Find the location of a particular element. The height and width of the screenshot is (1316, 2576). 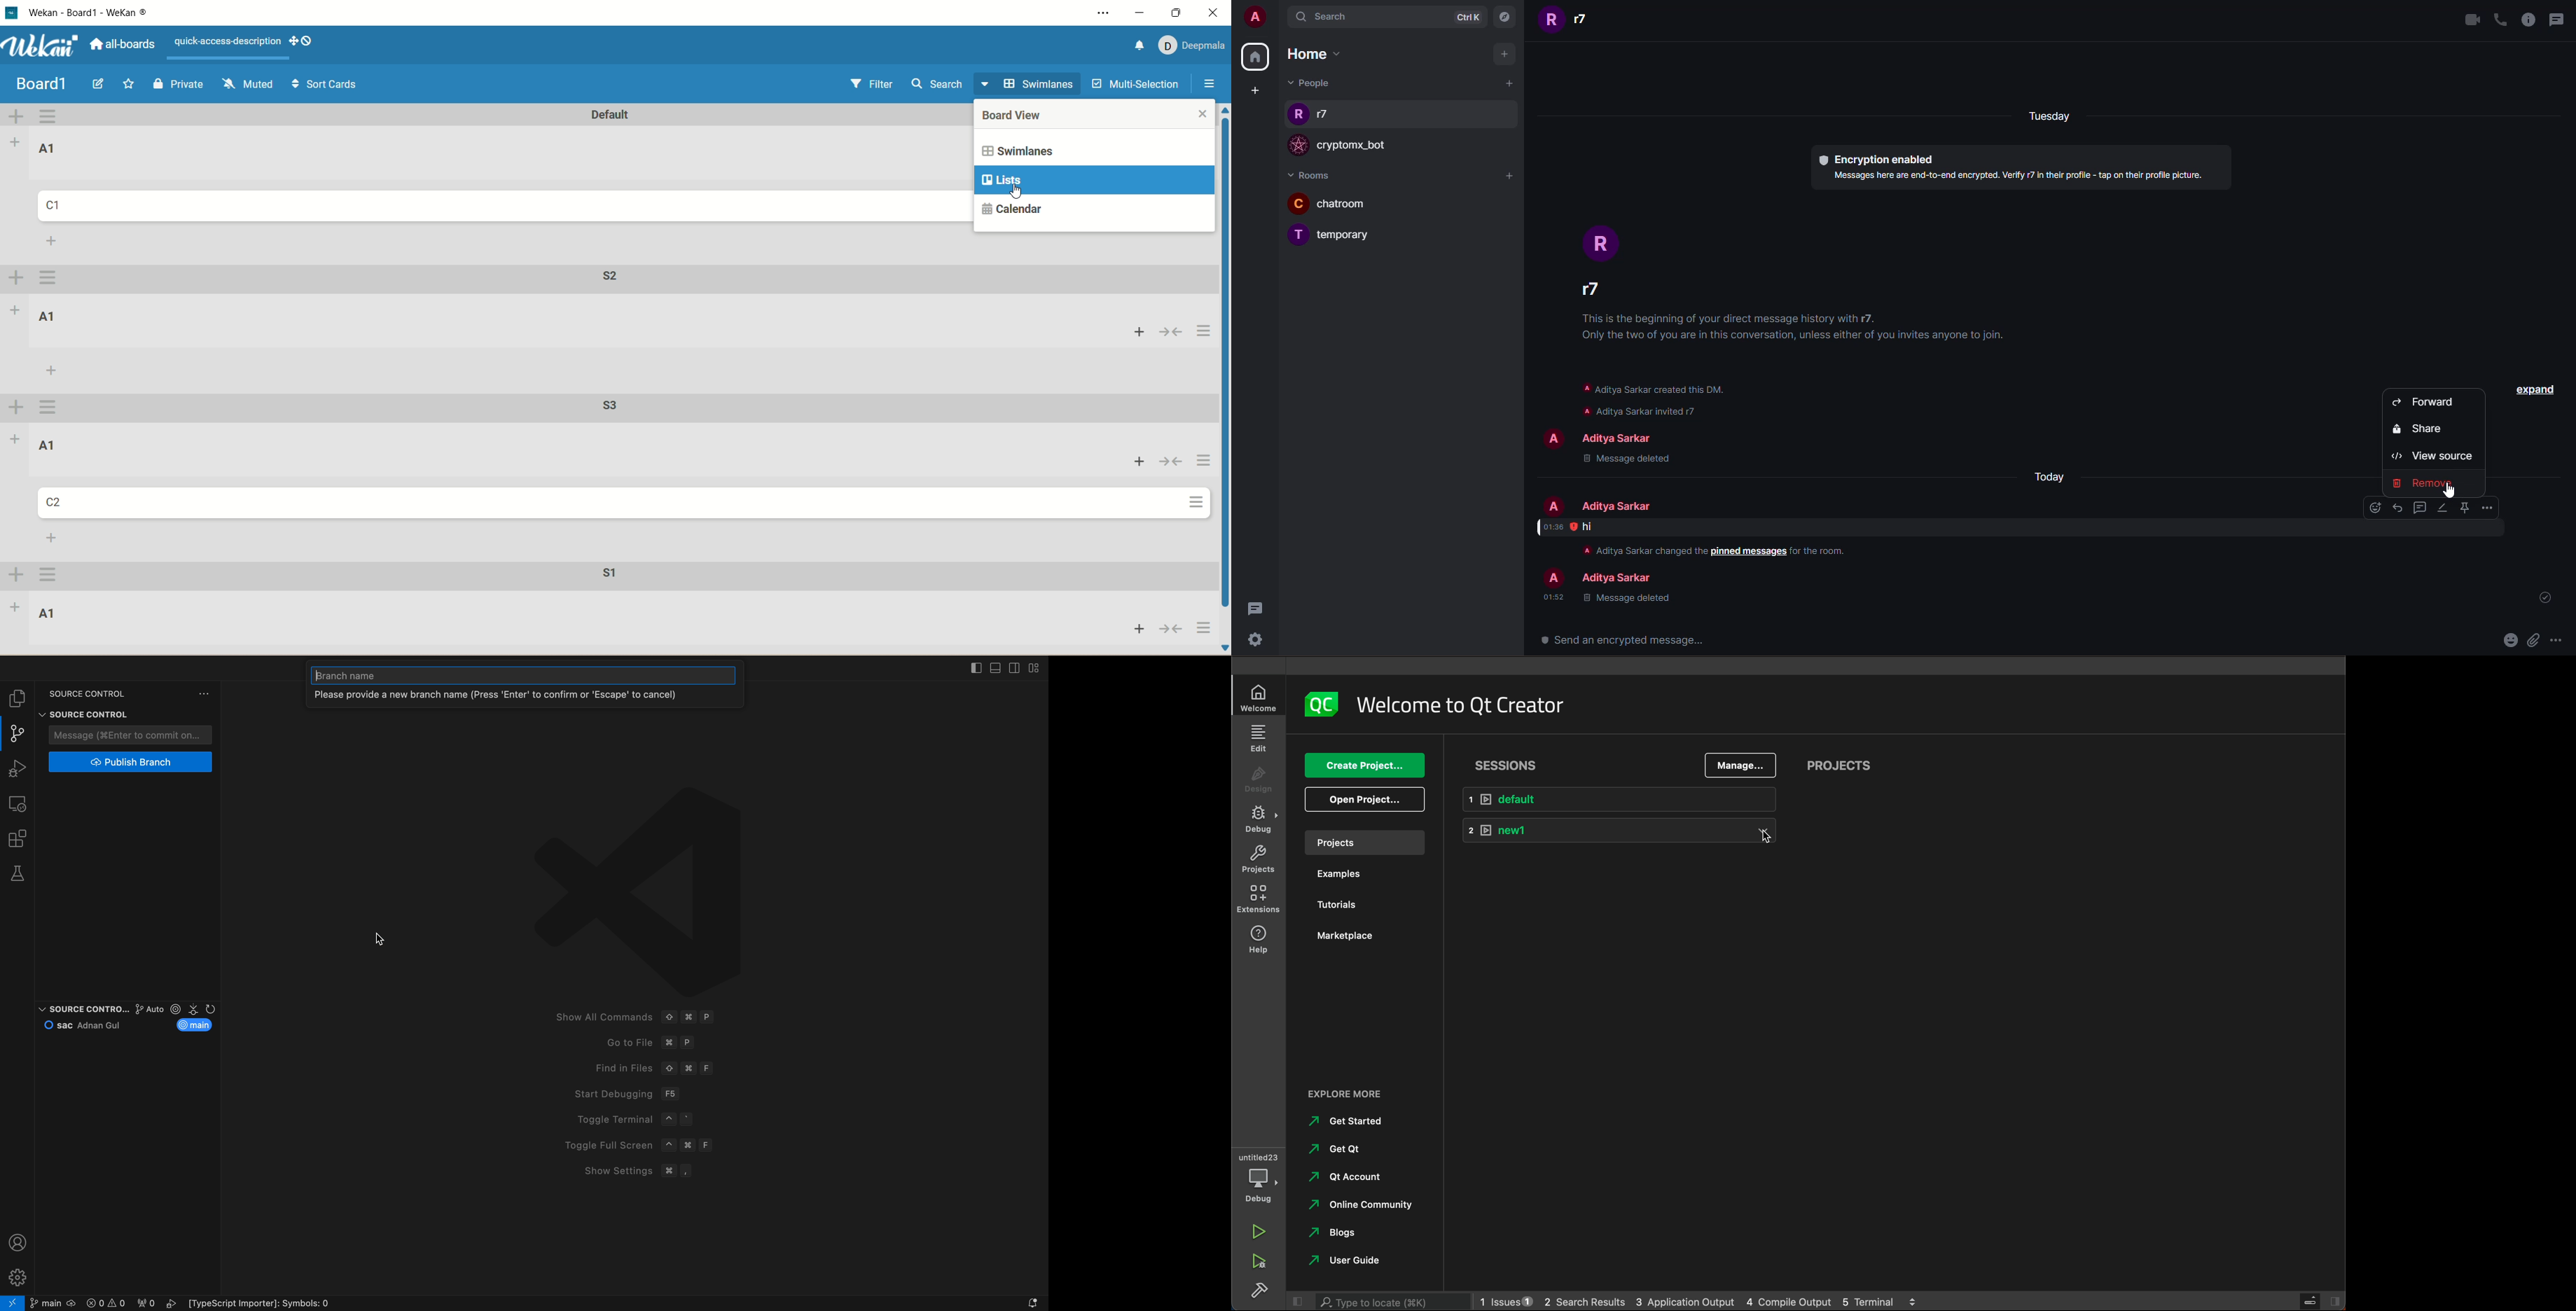

toggle bar is located at coordinates (972, 666).